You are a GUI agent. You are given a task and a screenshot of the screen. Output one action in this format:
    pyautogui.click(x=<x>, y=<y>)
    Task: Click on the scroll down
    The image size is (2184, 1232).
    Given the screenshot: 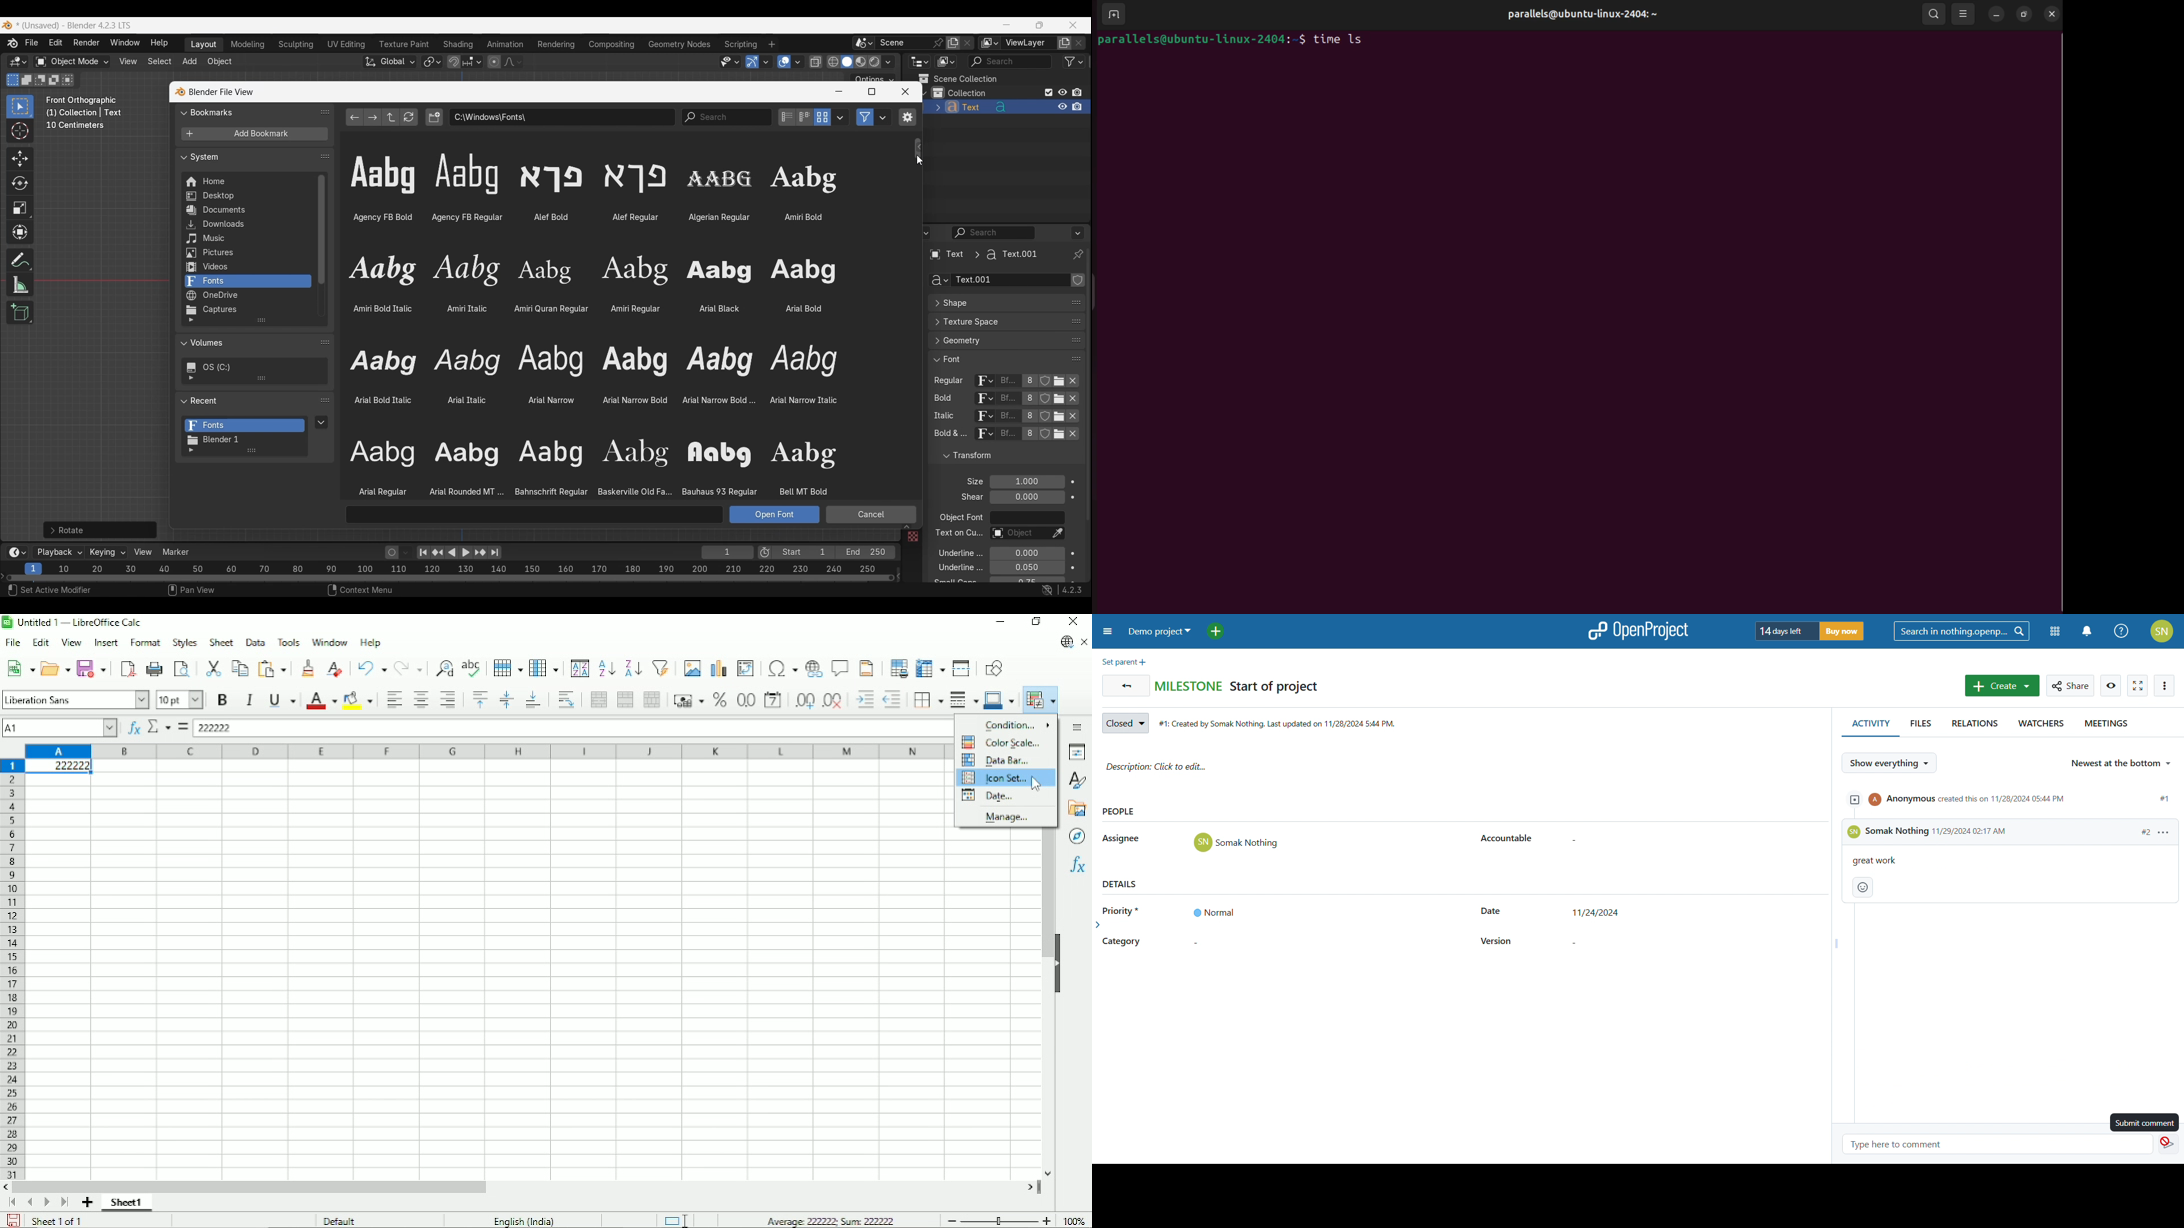 What is the action you would take?
    pyautogui.click(x=1048, y=1173)
    